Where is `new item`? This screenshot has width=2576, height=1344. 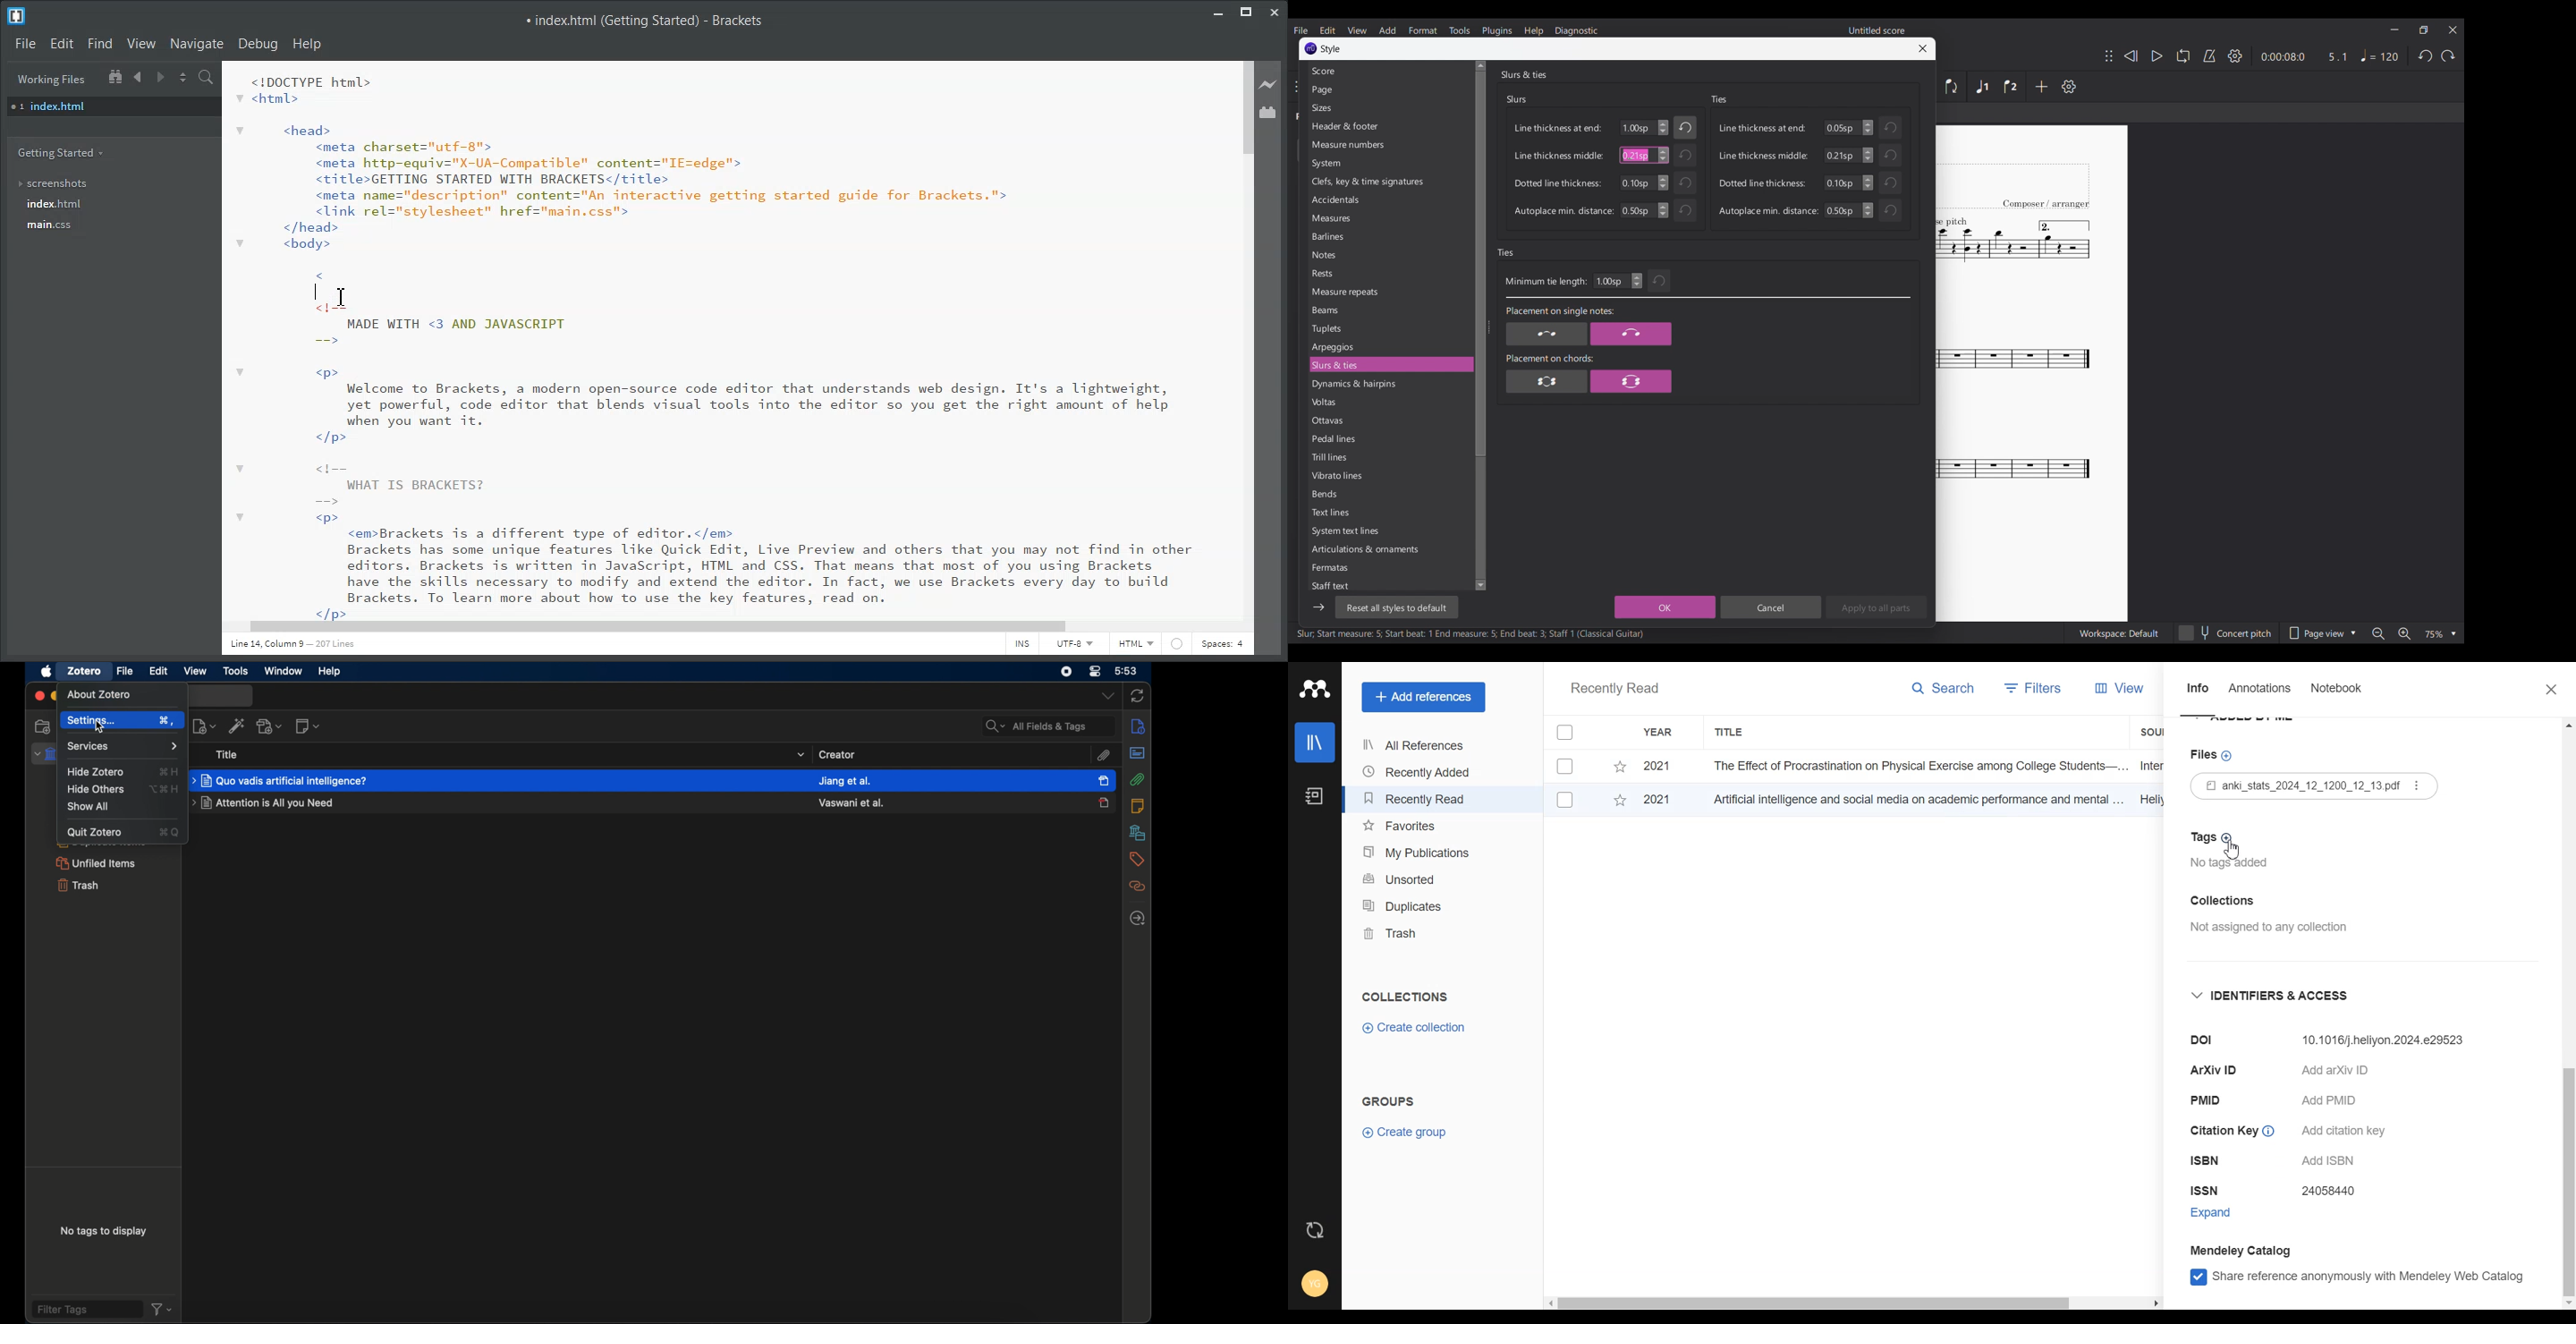
new item is located at coordinates (205, 726).